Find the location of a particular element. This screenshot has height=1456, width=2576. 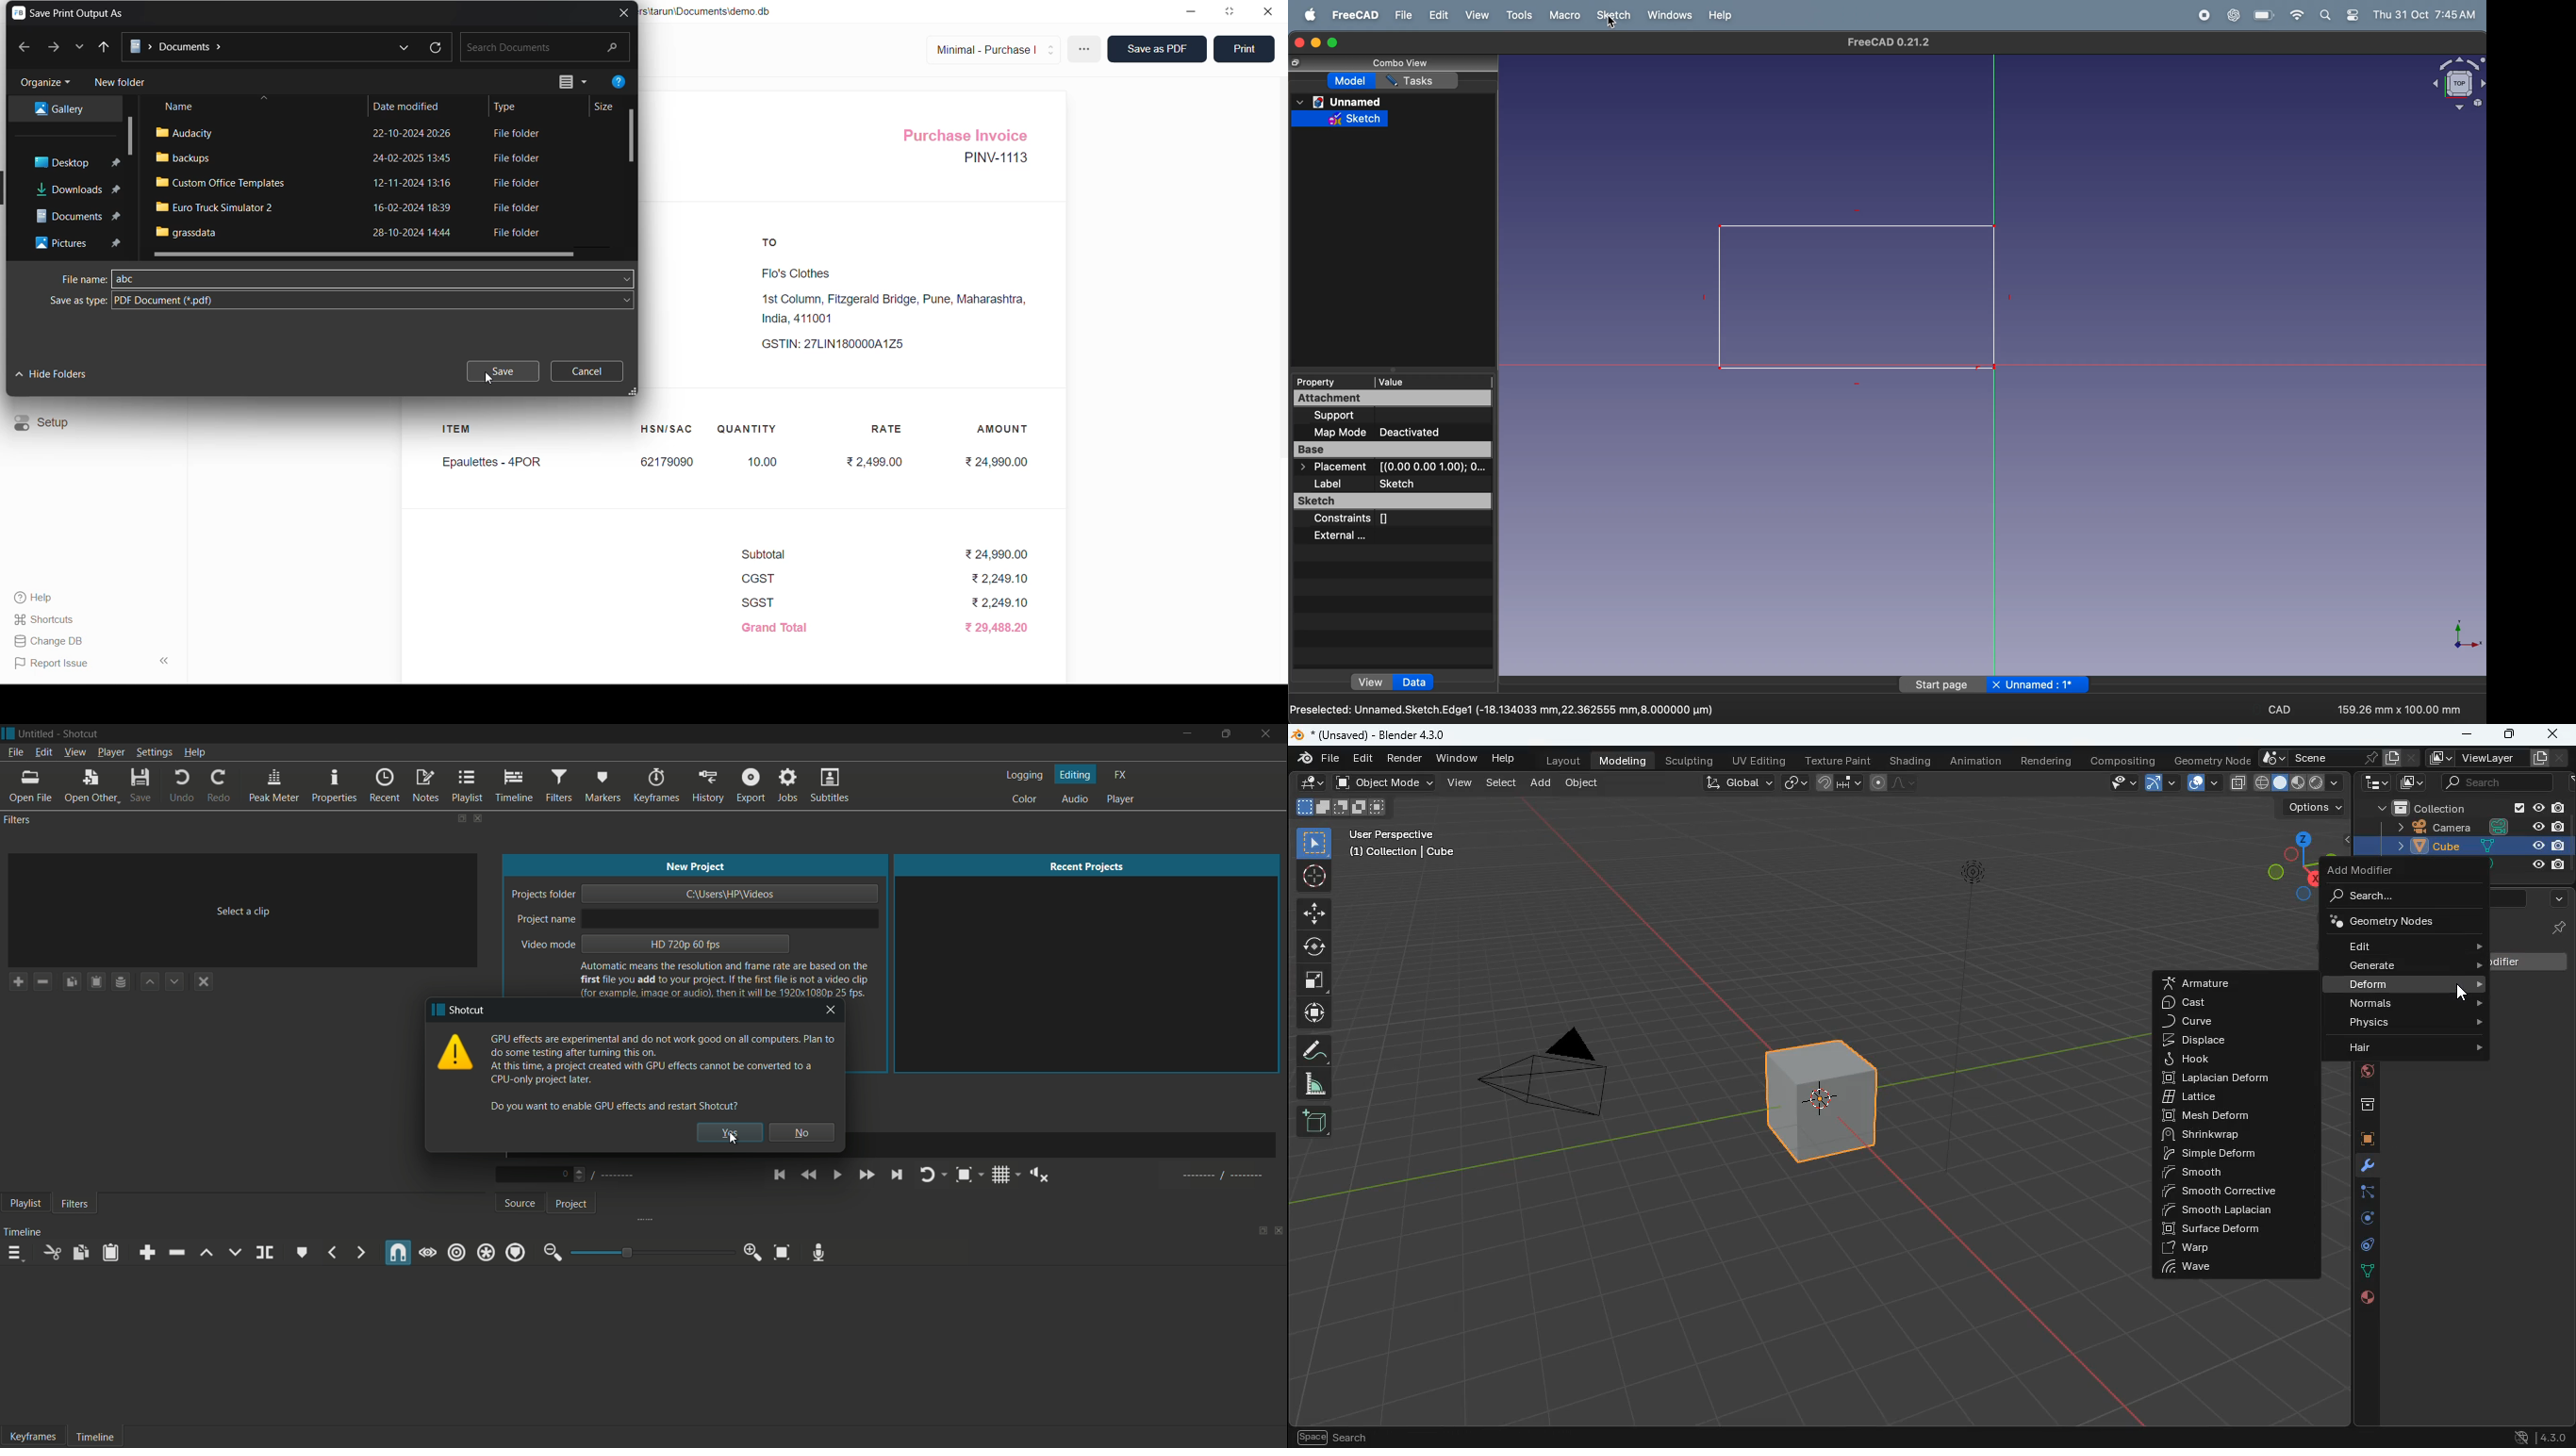

mesh is located at coordinates (2204, 1117).